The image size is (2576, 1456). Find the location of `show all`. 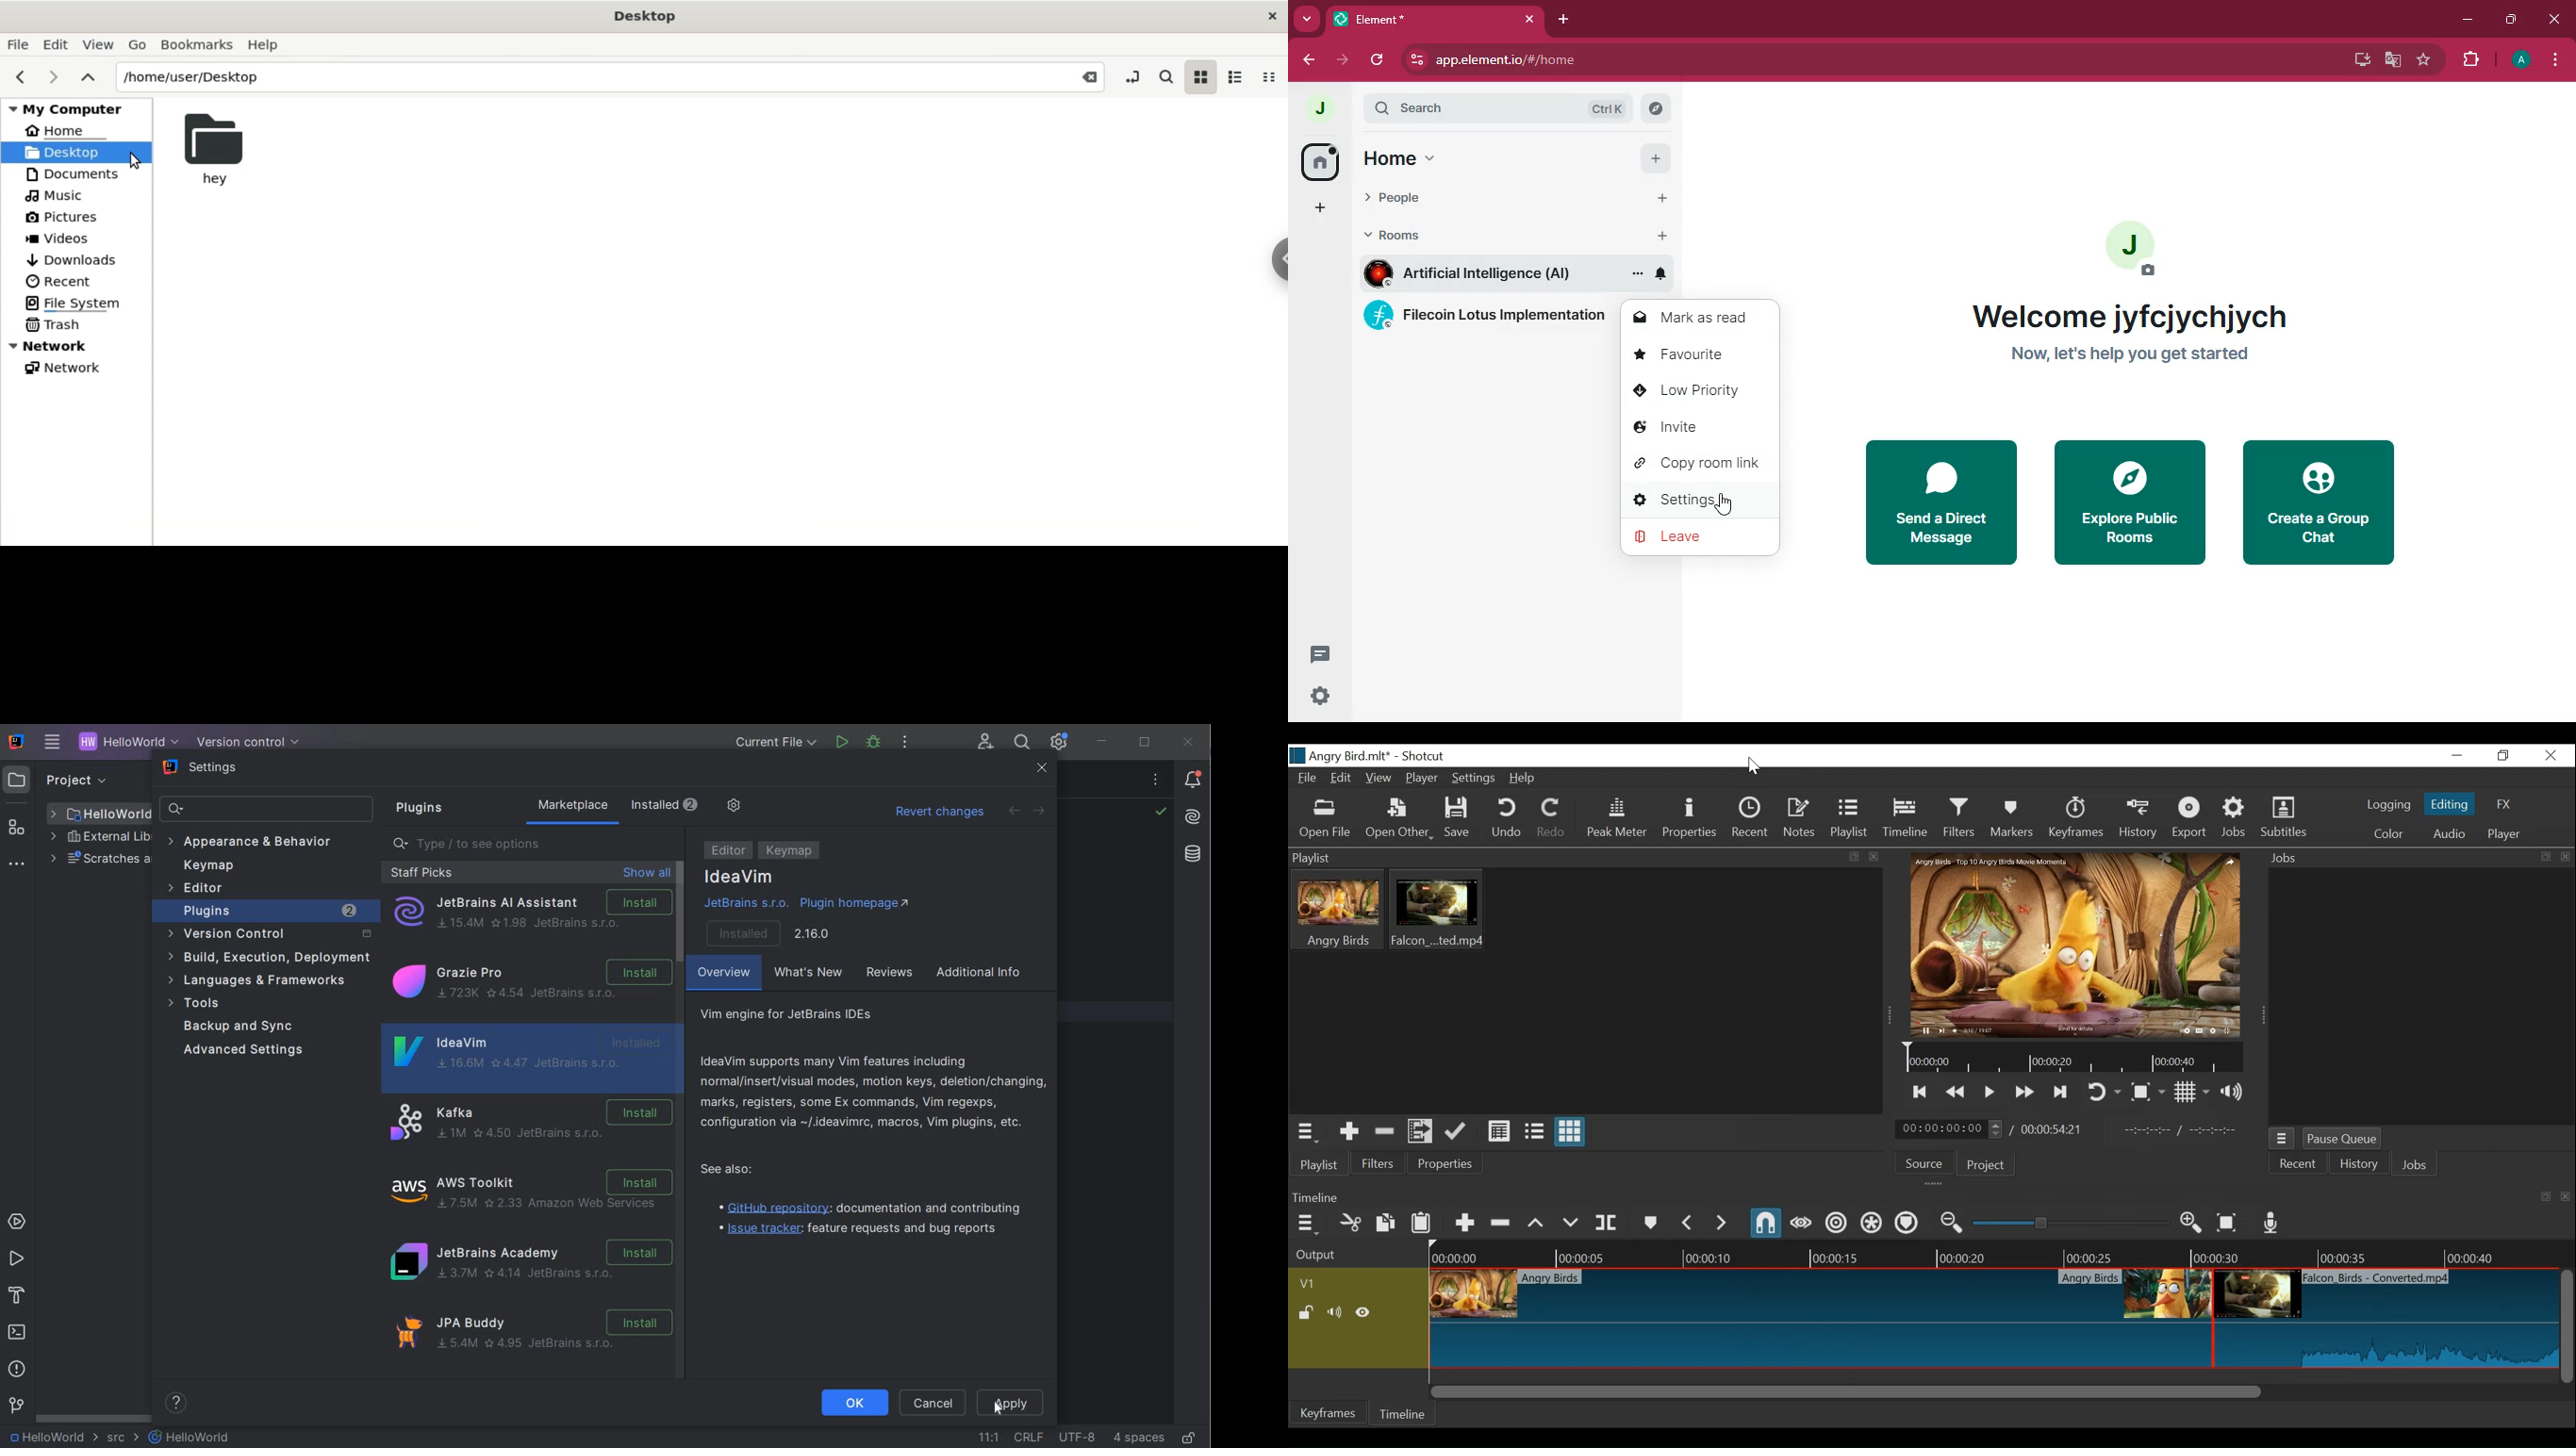

show all is located at coordinates (647, 874).